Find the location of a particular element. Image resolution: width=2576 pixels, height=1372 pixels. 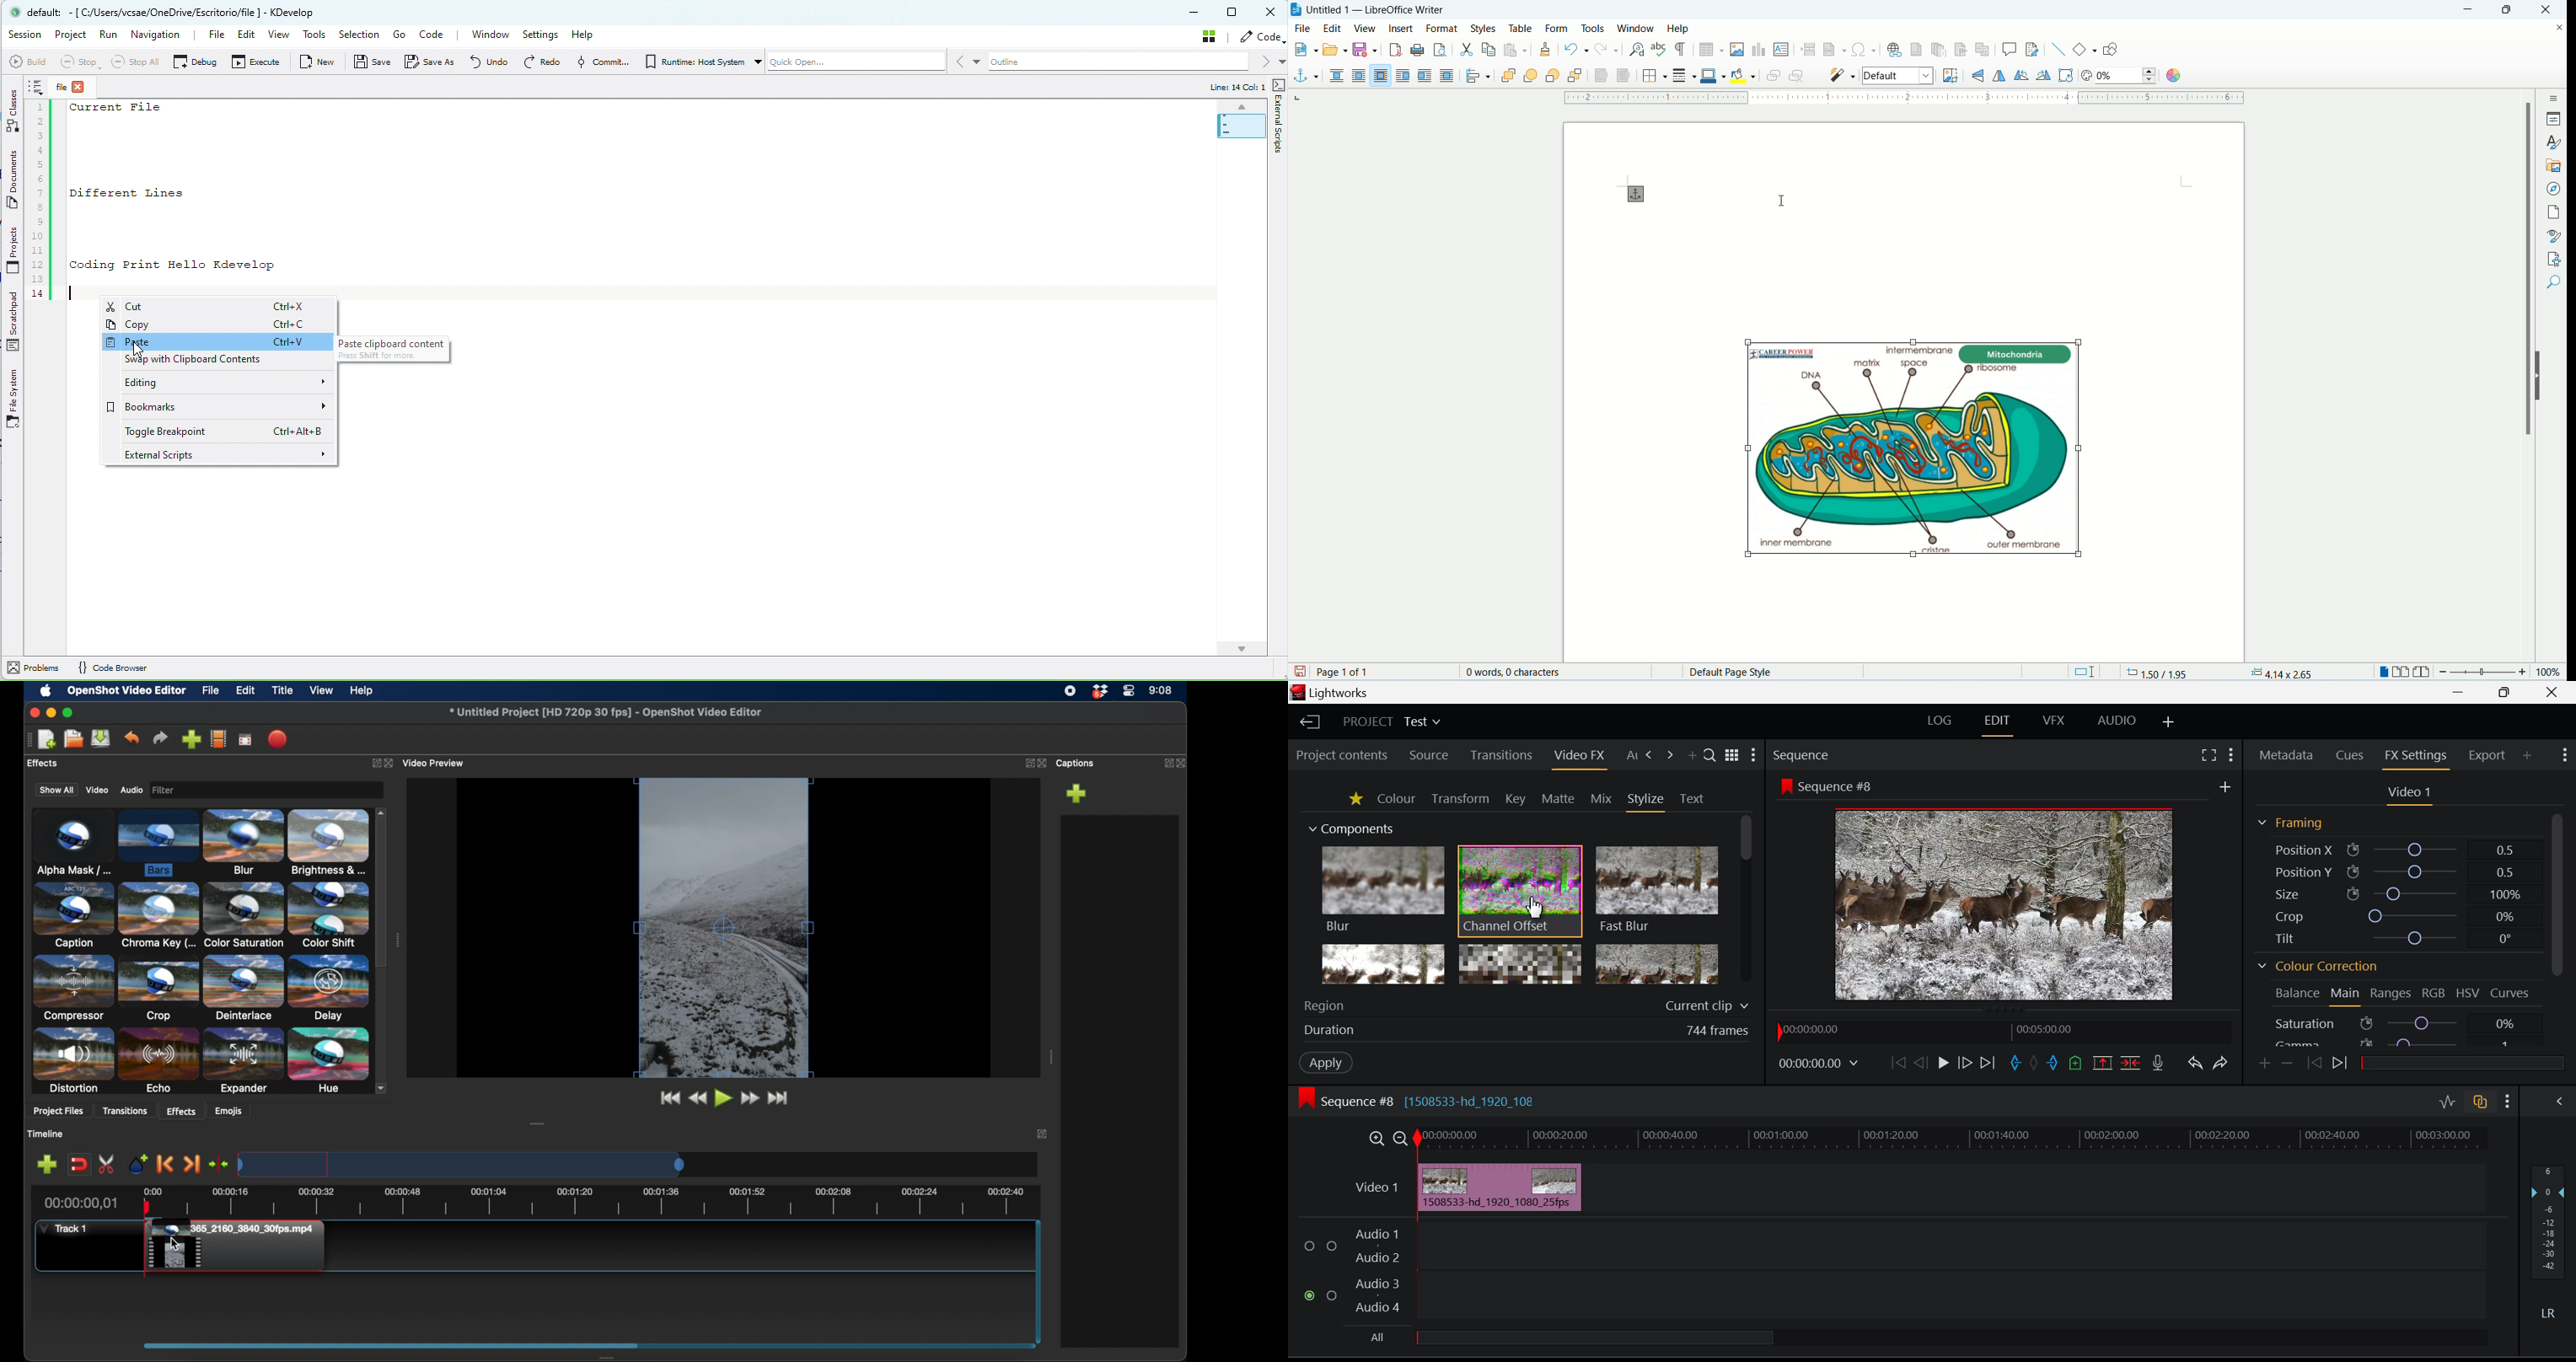

Tilt is located at coordinates (2400, 938).